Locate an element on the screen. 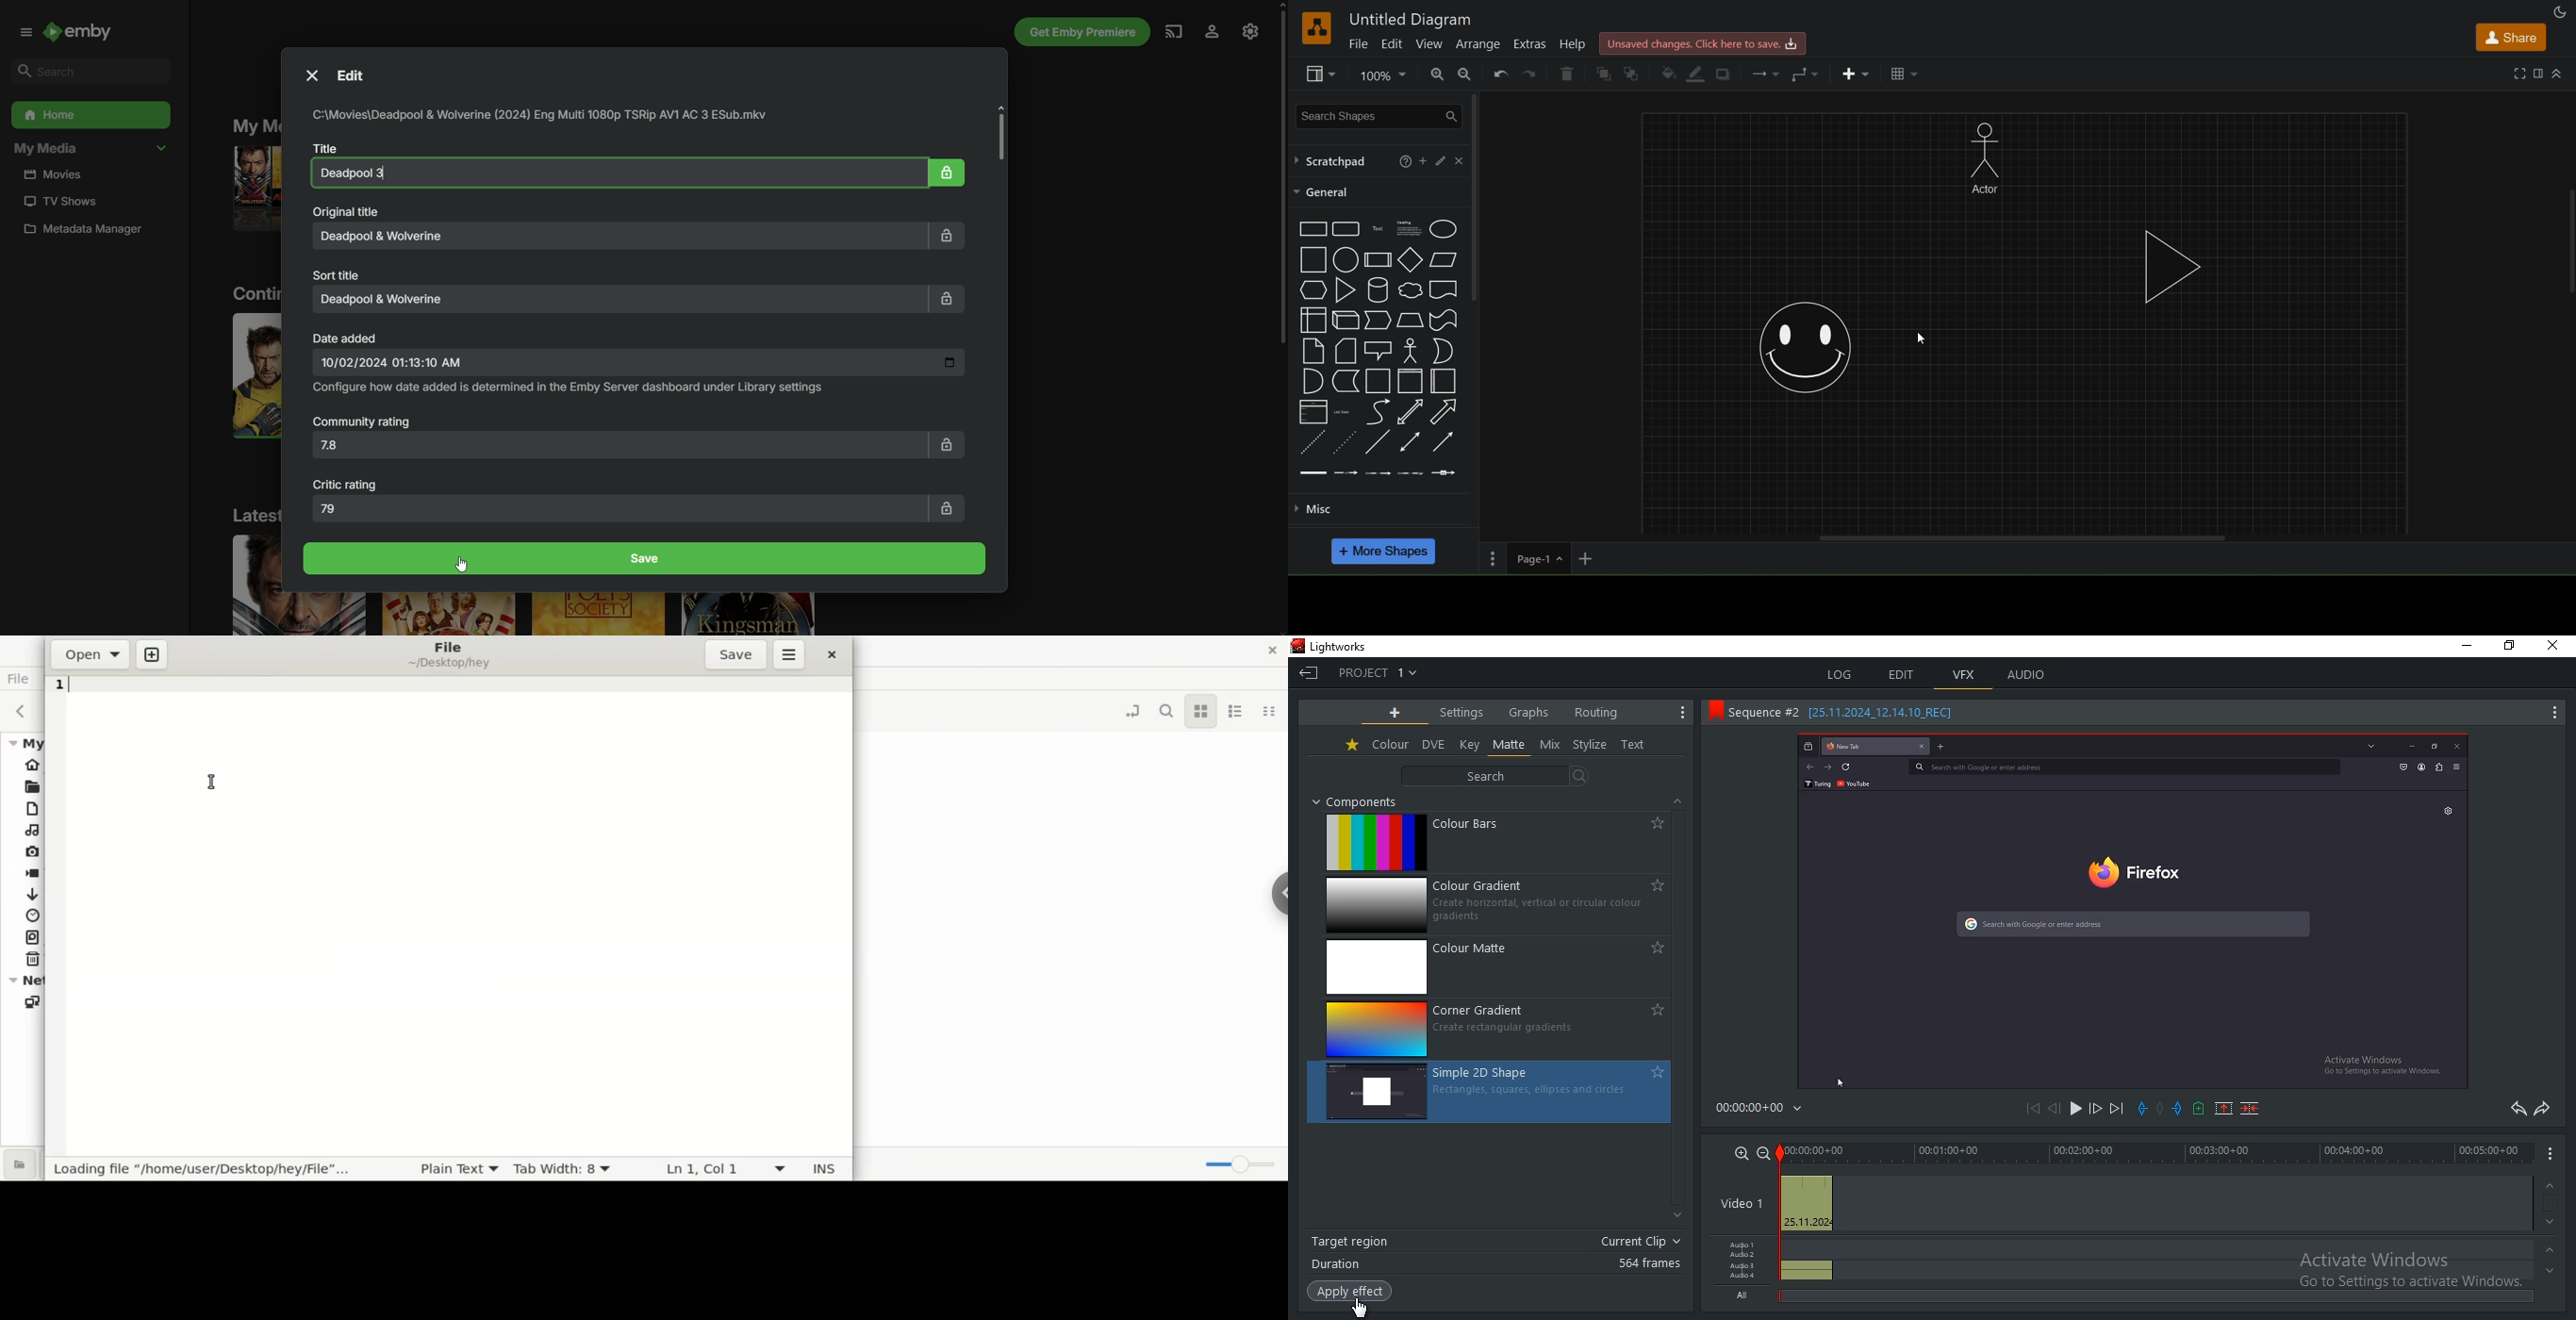 The height and width of the screenshot is (1344, 2576). page 1 is located at coordinates (1523, 559).